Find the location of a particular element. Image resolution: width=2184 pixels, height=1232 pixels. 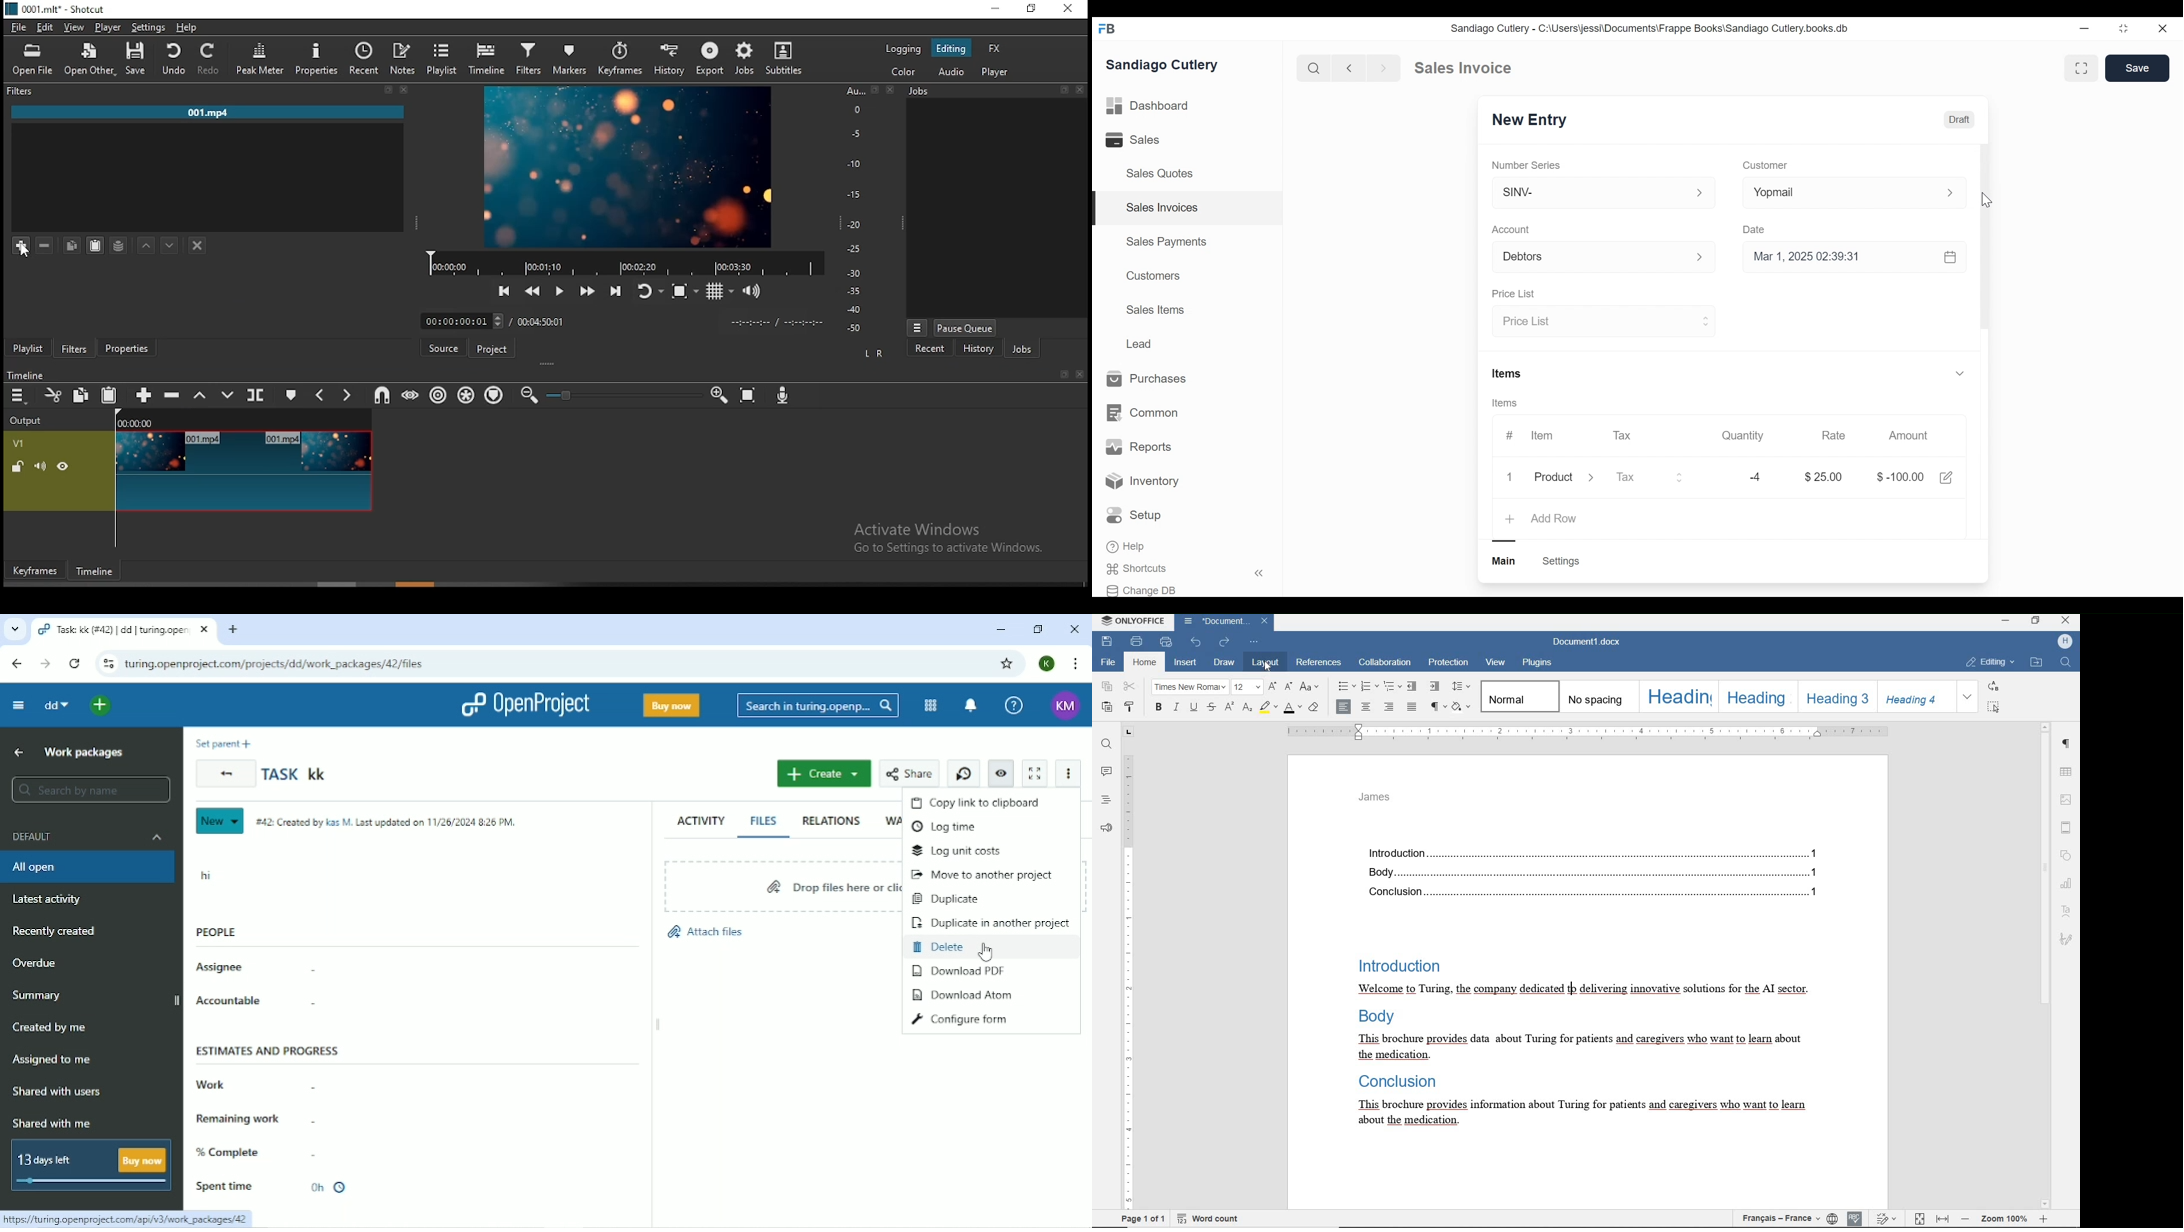

Estimates and progress is located at coordinates (268, 1049).